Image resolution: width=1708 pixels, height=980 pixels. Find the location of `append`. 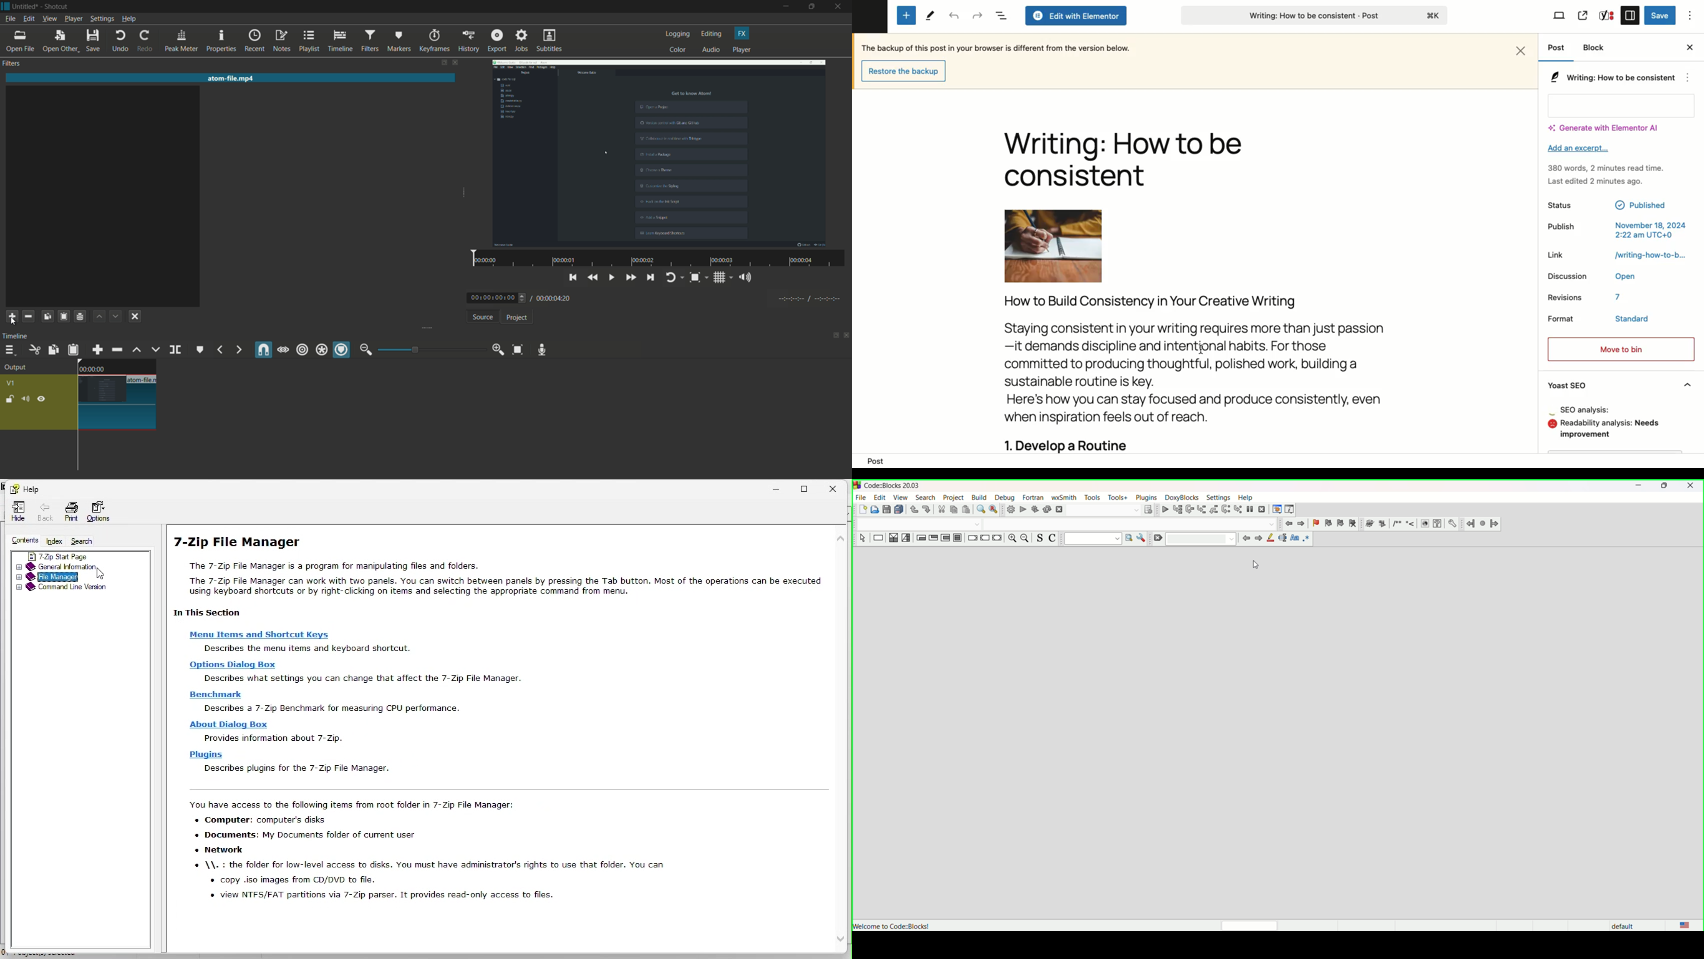

append is located at coordinates (96, 350).